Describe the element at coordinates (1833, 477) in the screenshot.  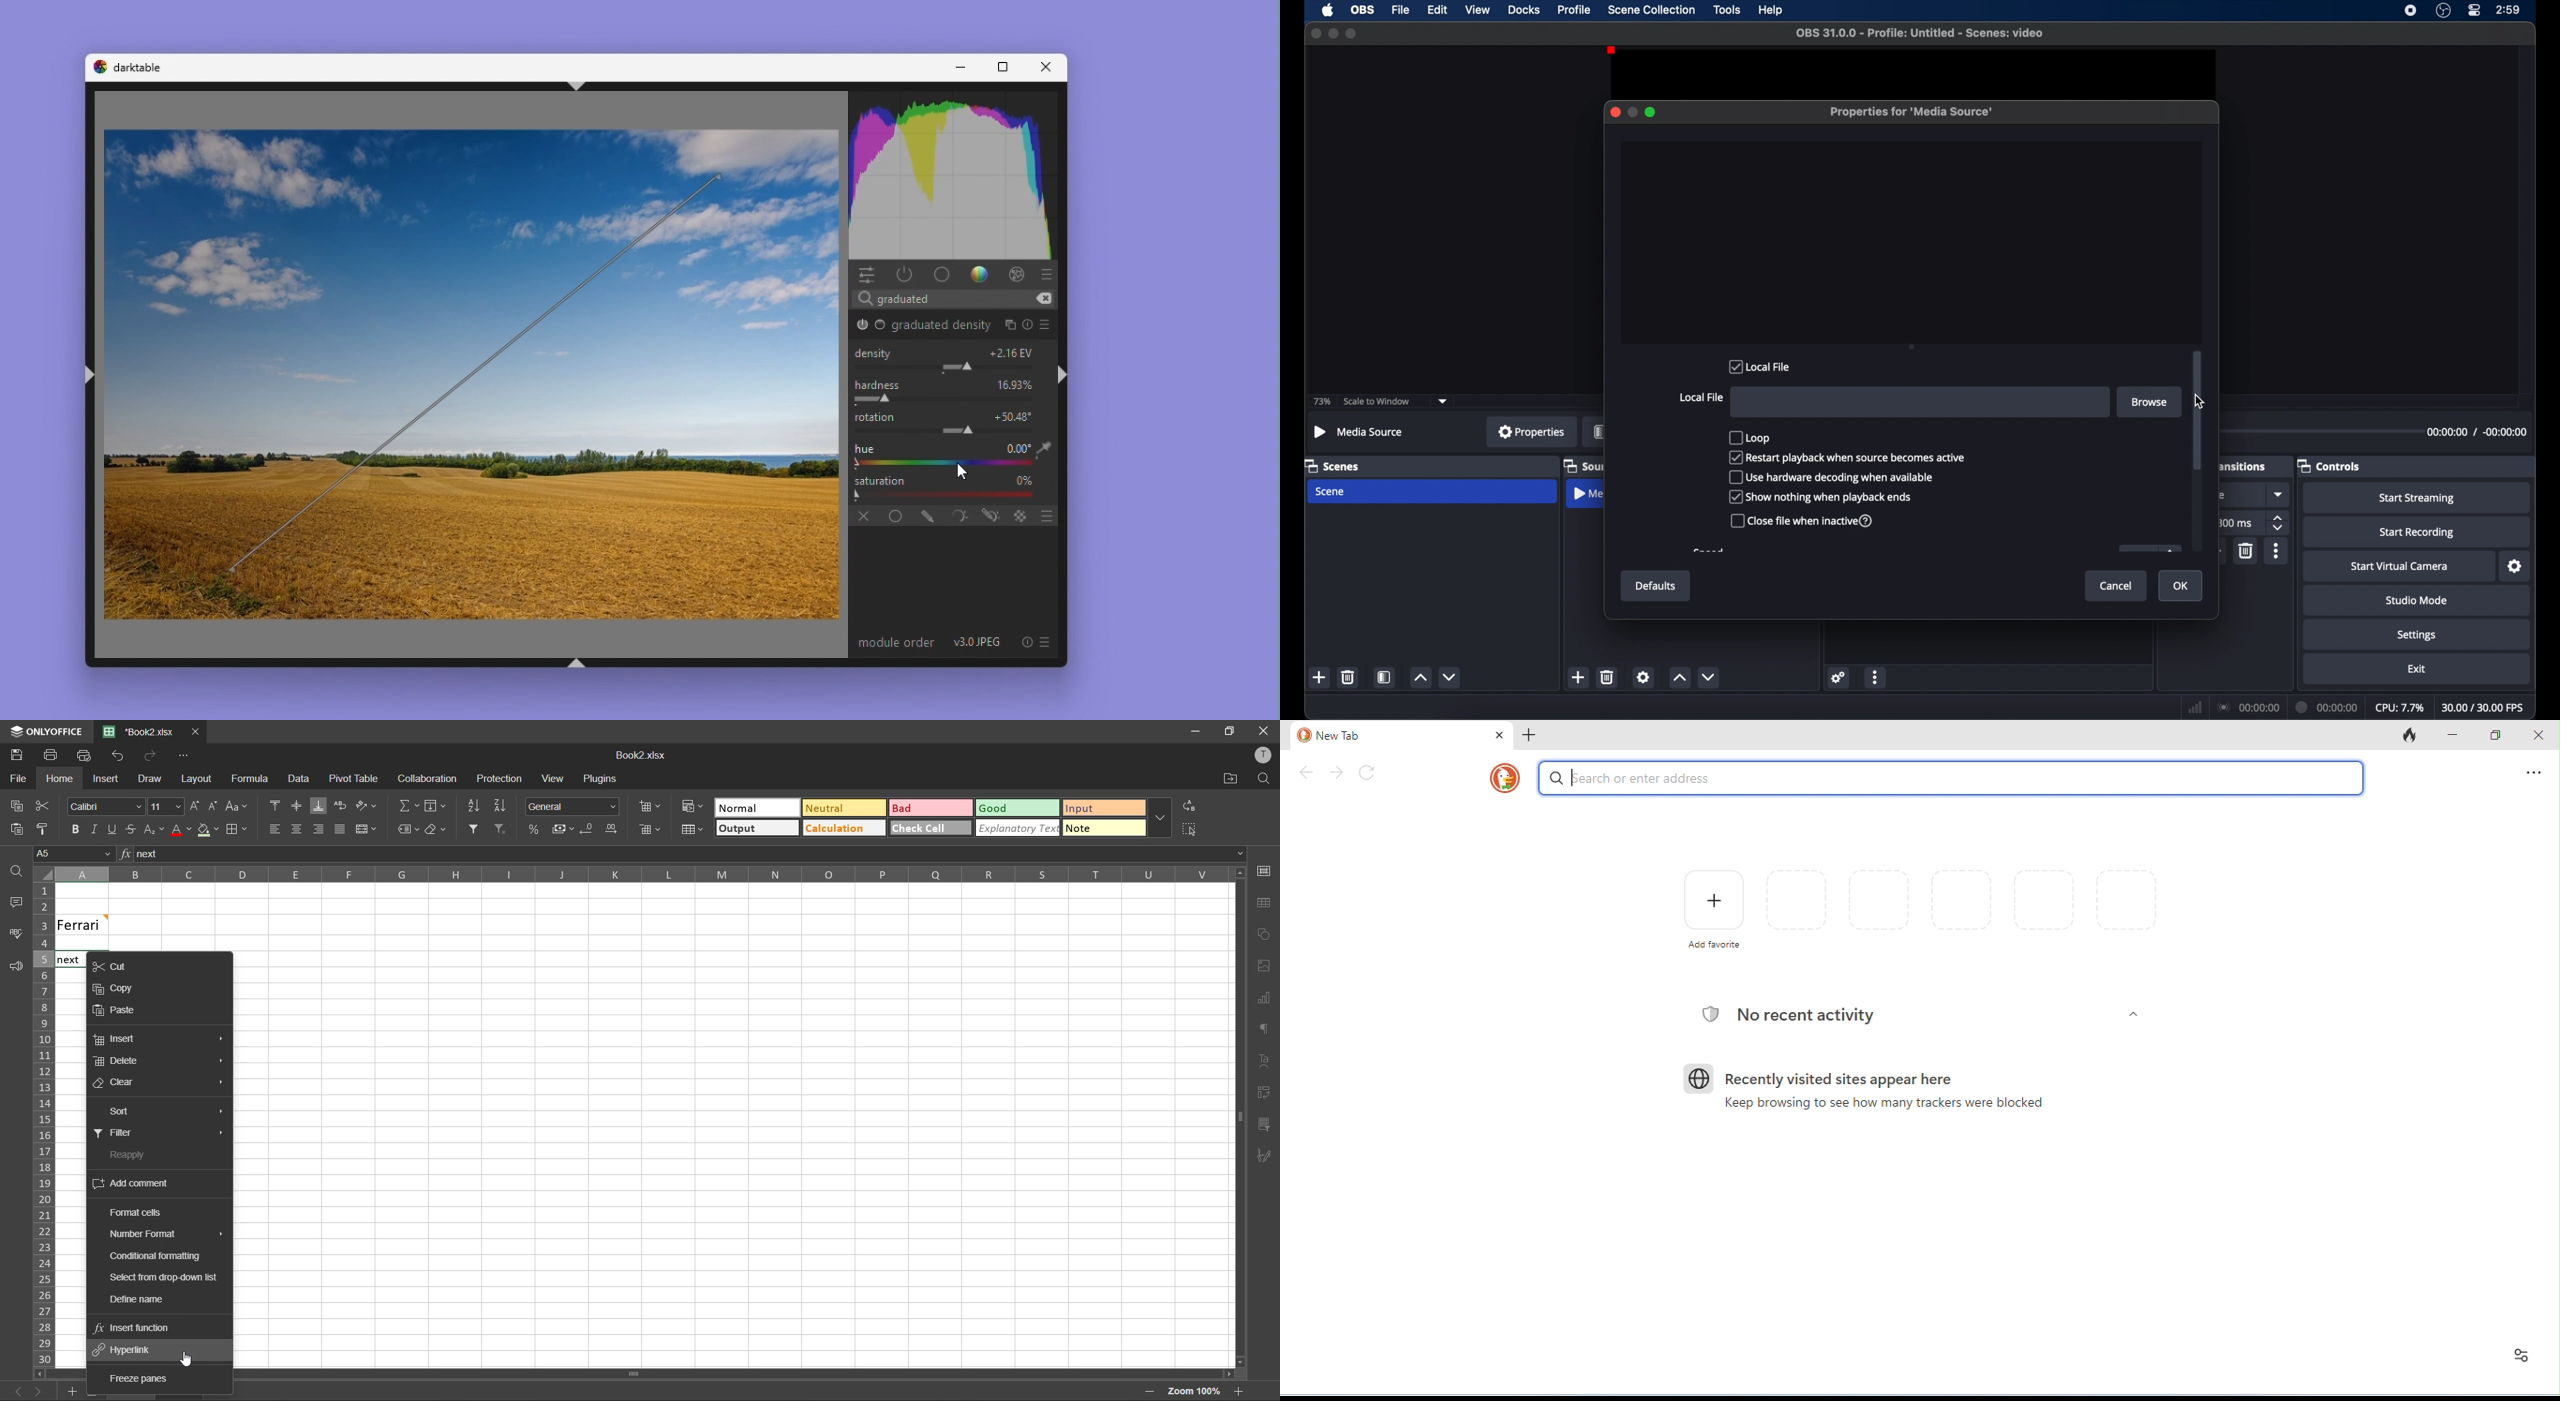
I see `use hardware decoding when available` at that location.